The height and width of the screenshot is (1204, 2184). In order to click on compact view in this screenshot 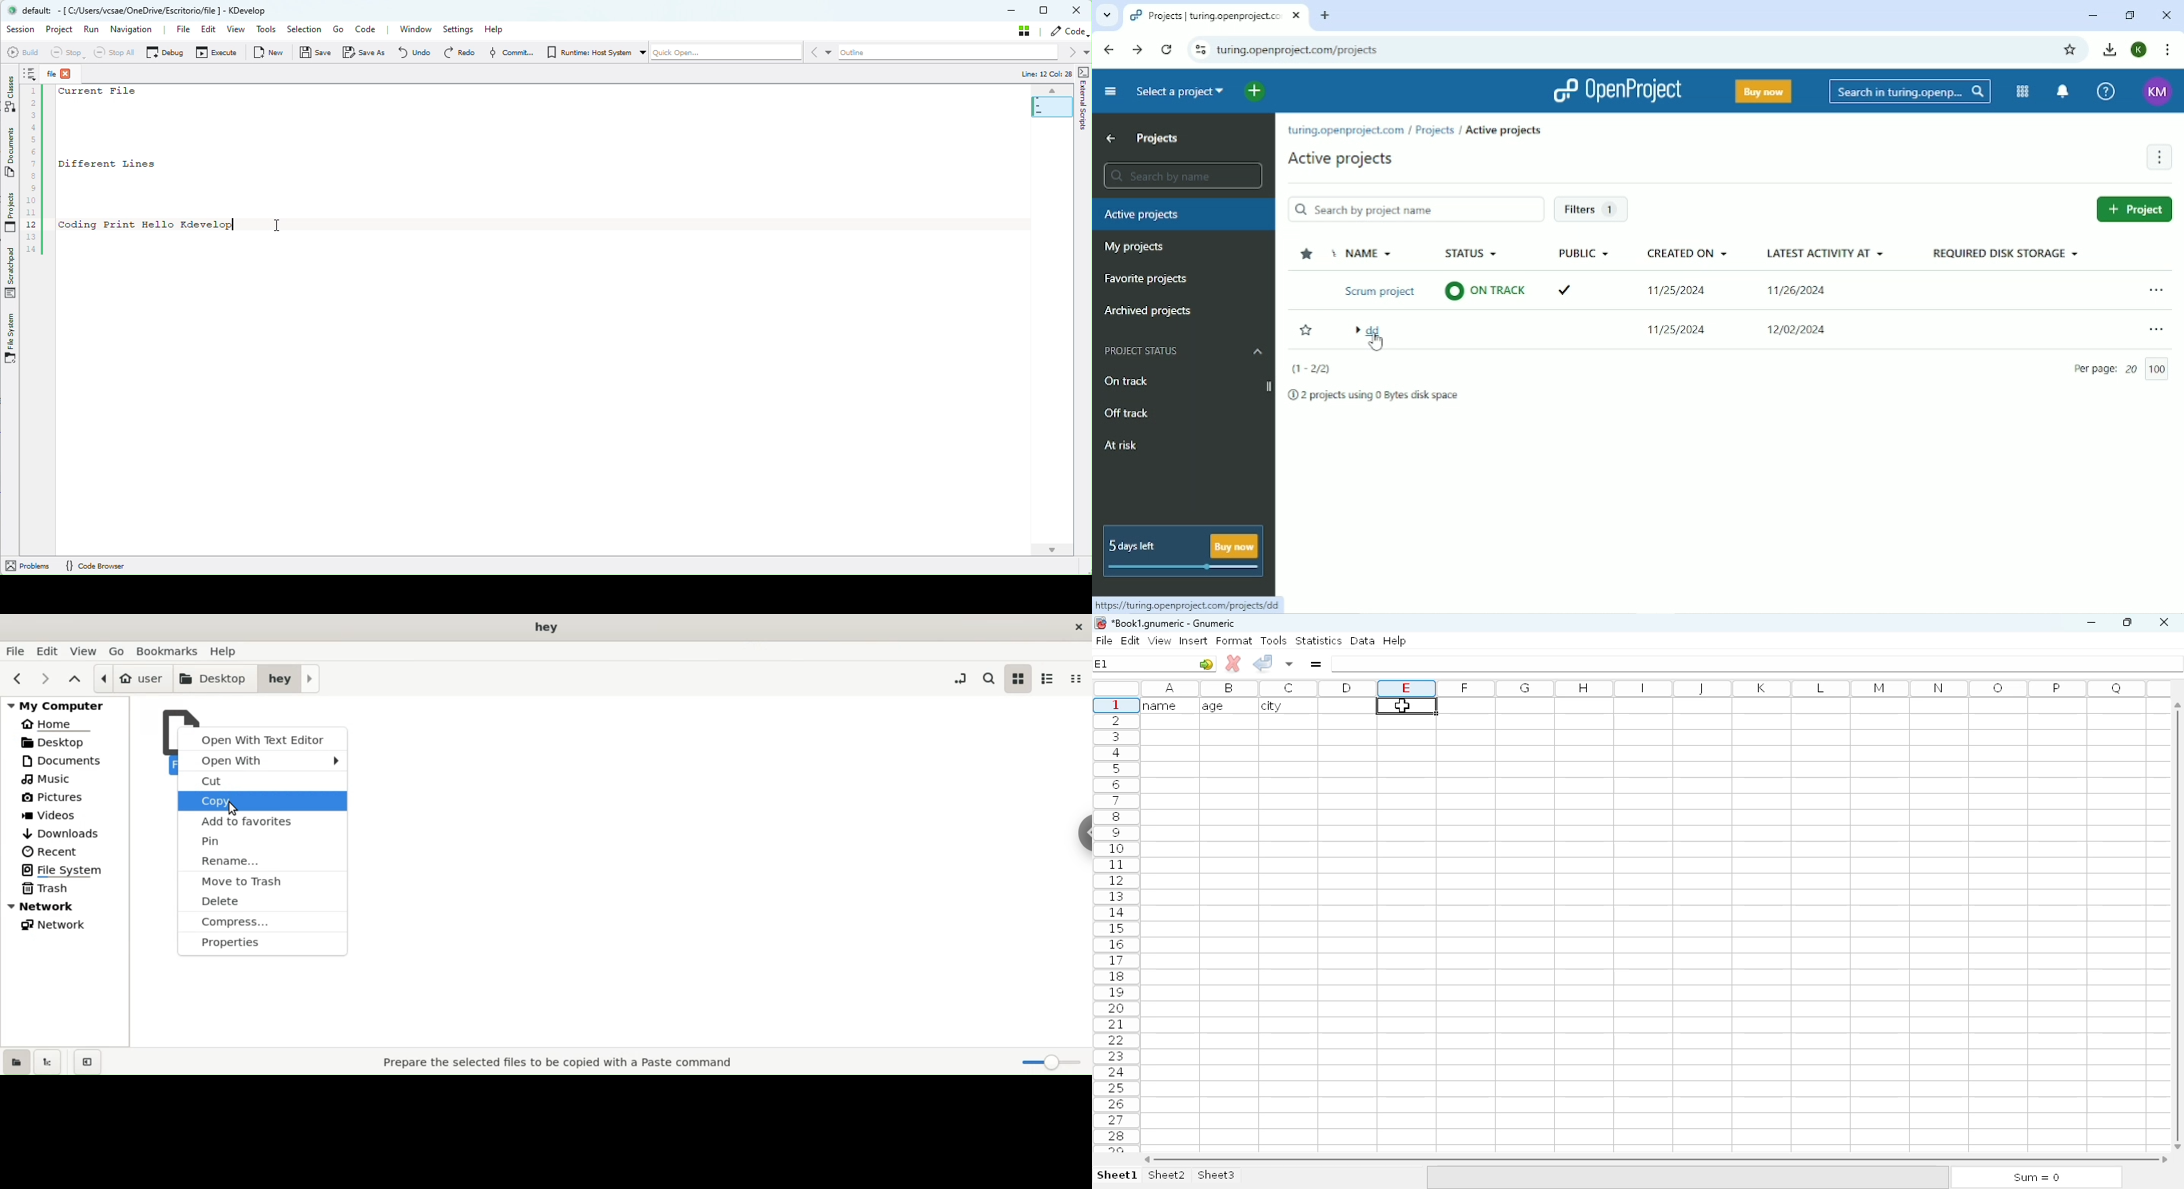, I will do `click(1076, 681)`.